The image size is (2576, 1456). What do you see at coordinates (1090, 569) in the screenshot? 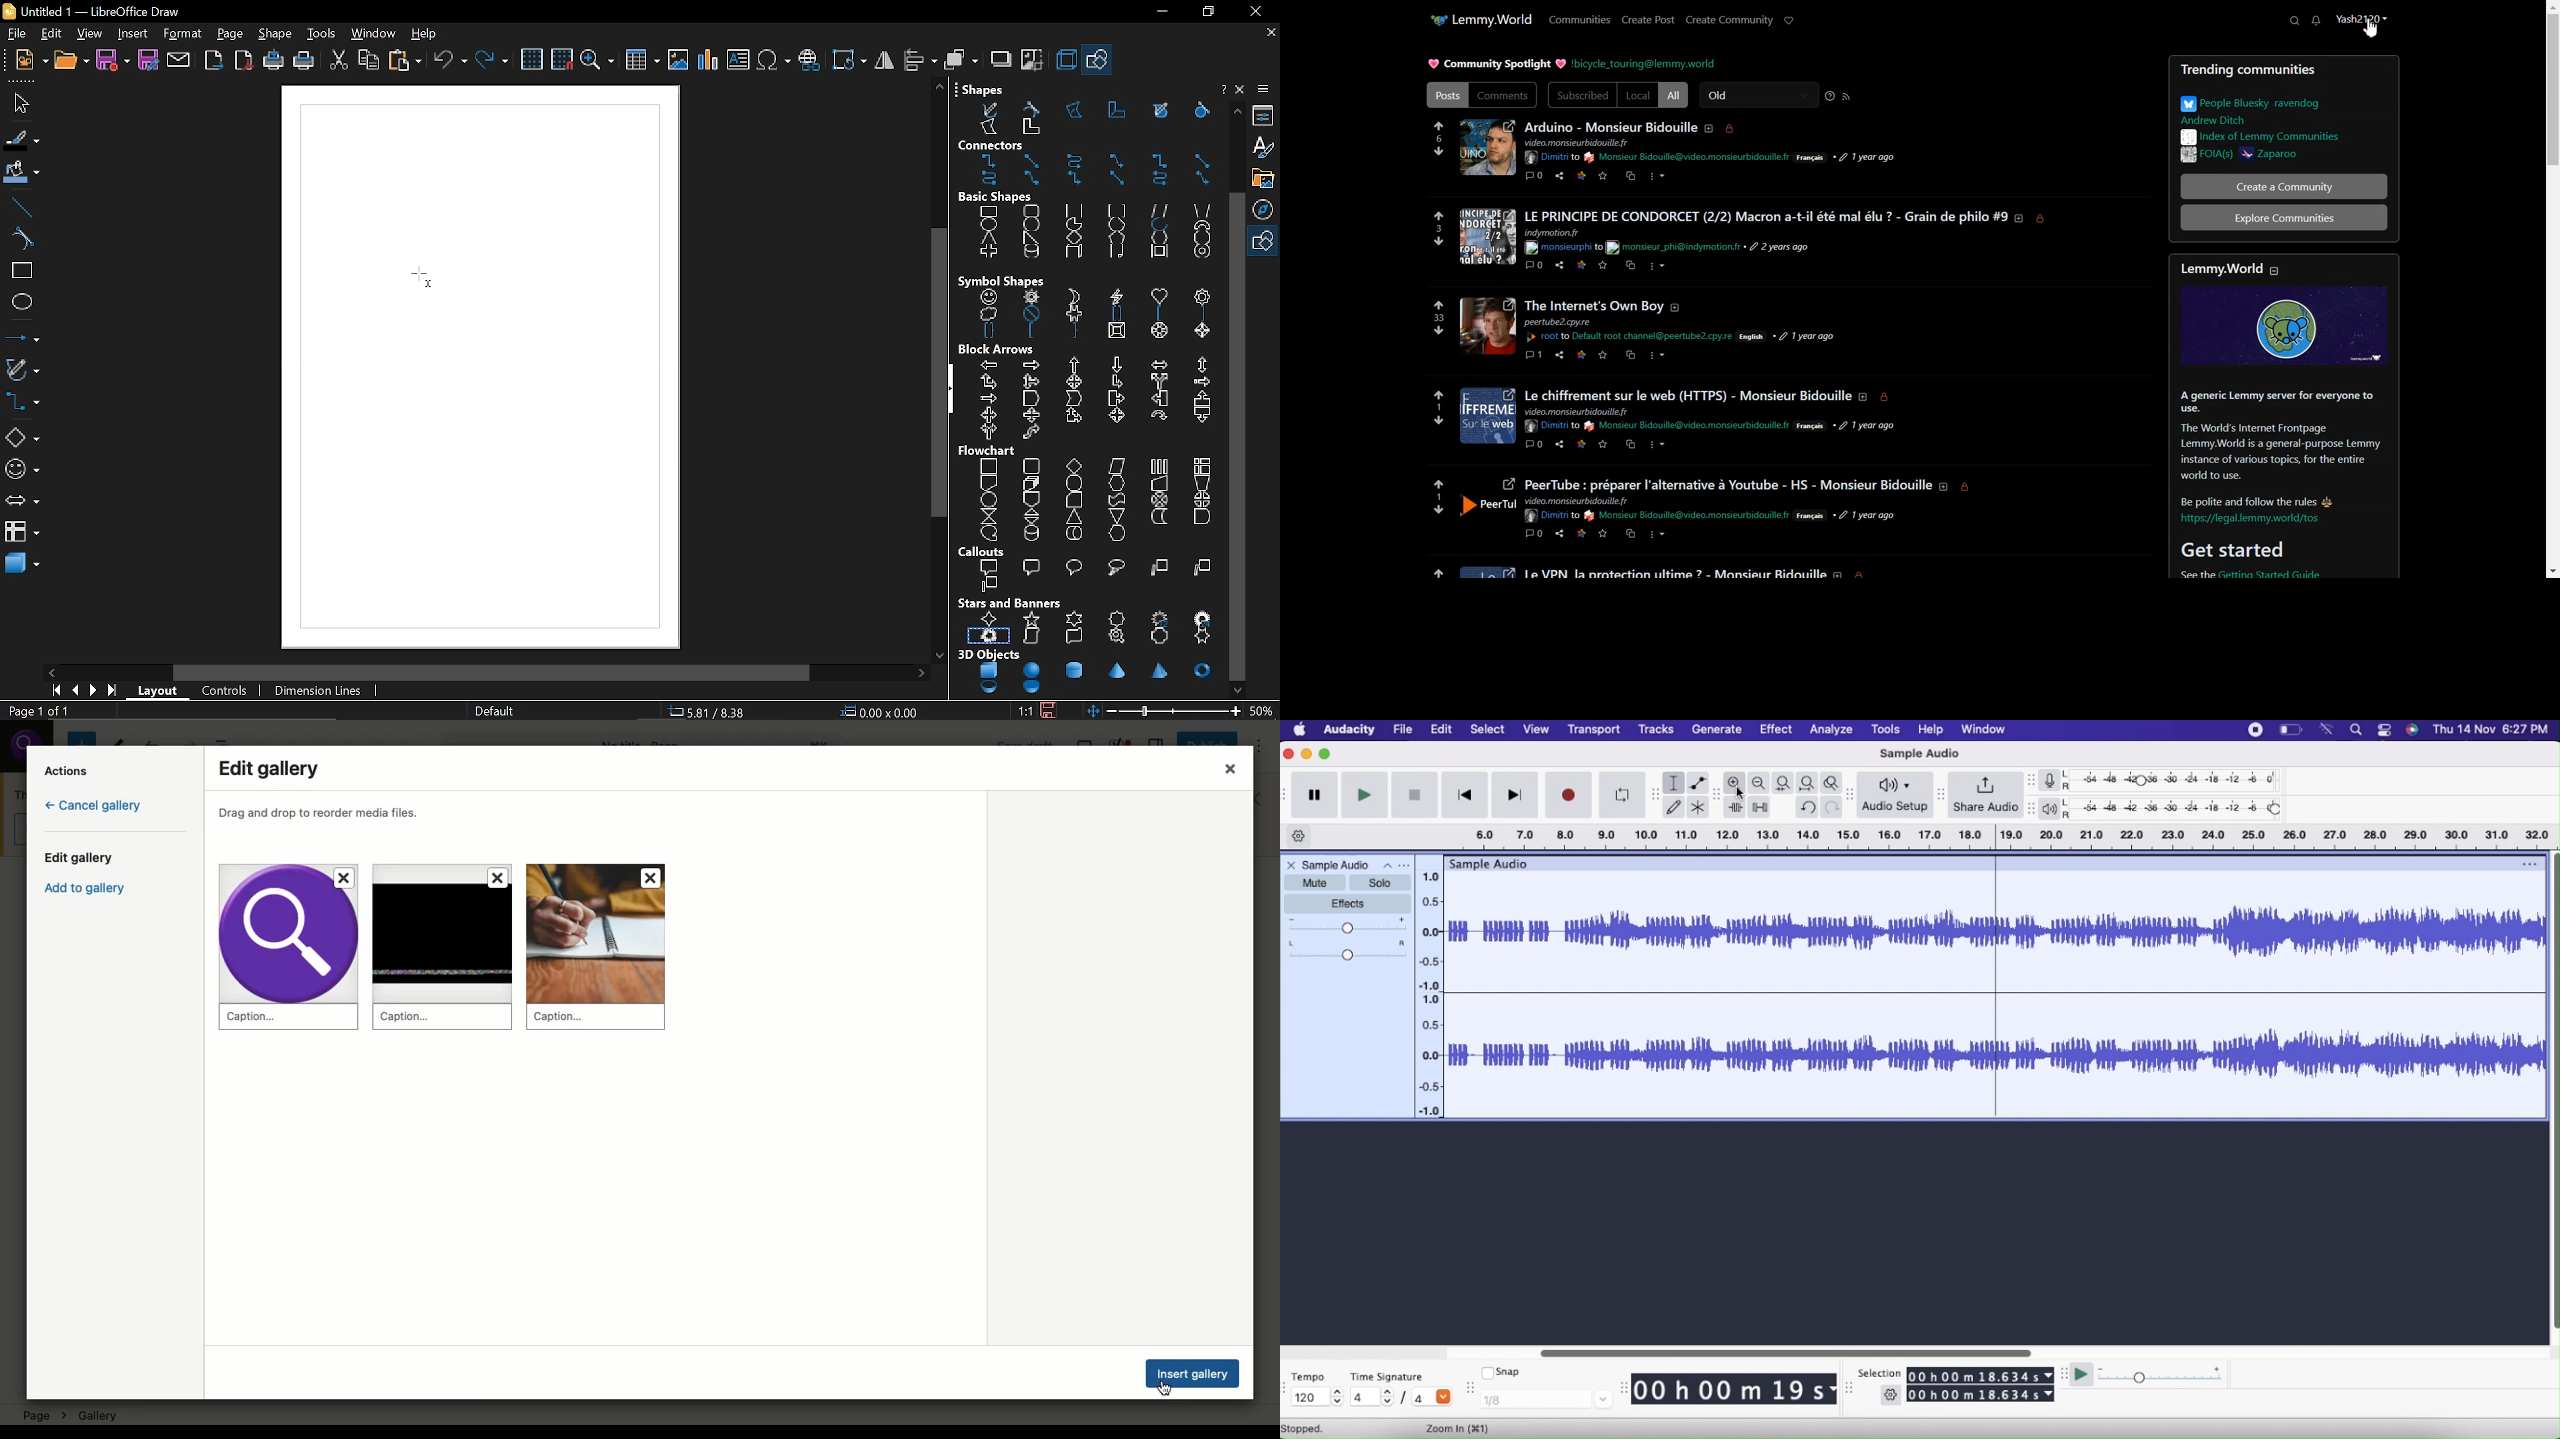
I see `callouts` at bounding box center [1090, 569].